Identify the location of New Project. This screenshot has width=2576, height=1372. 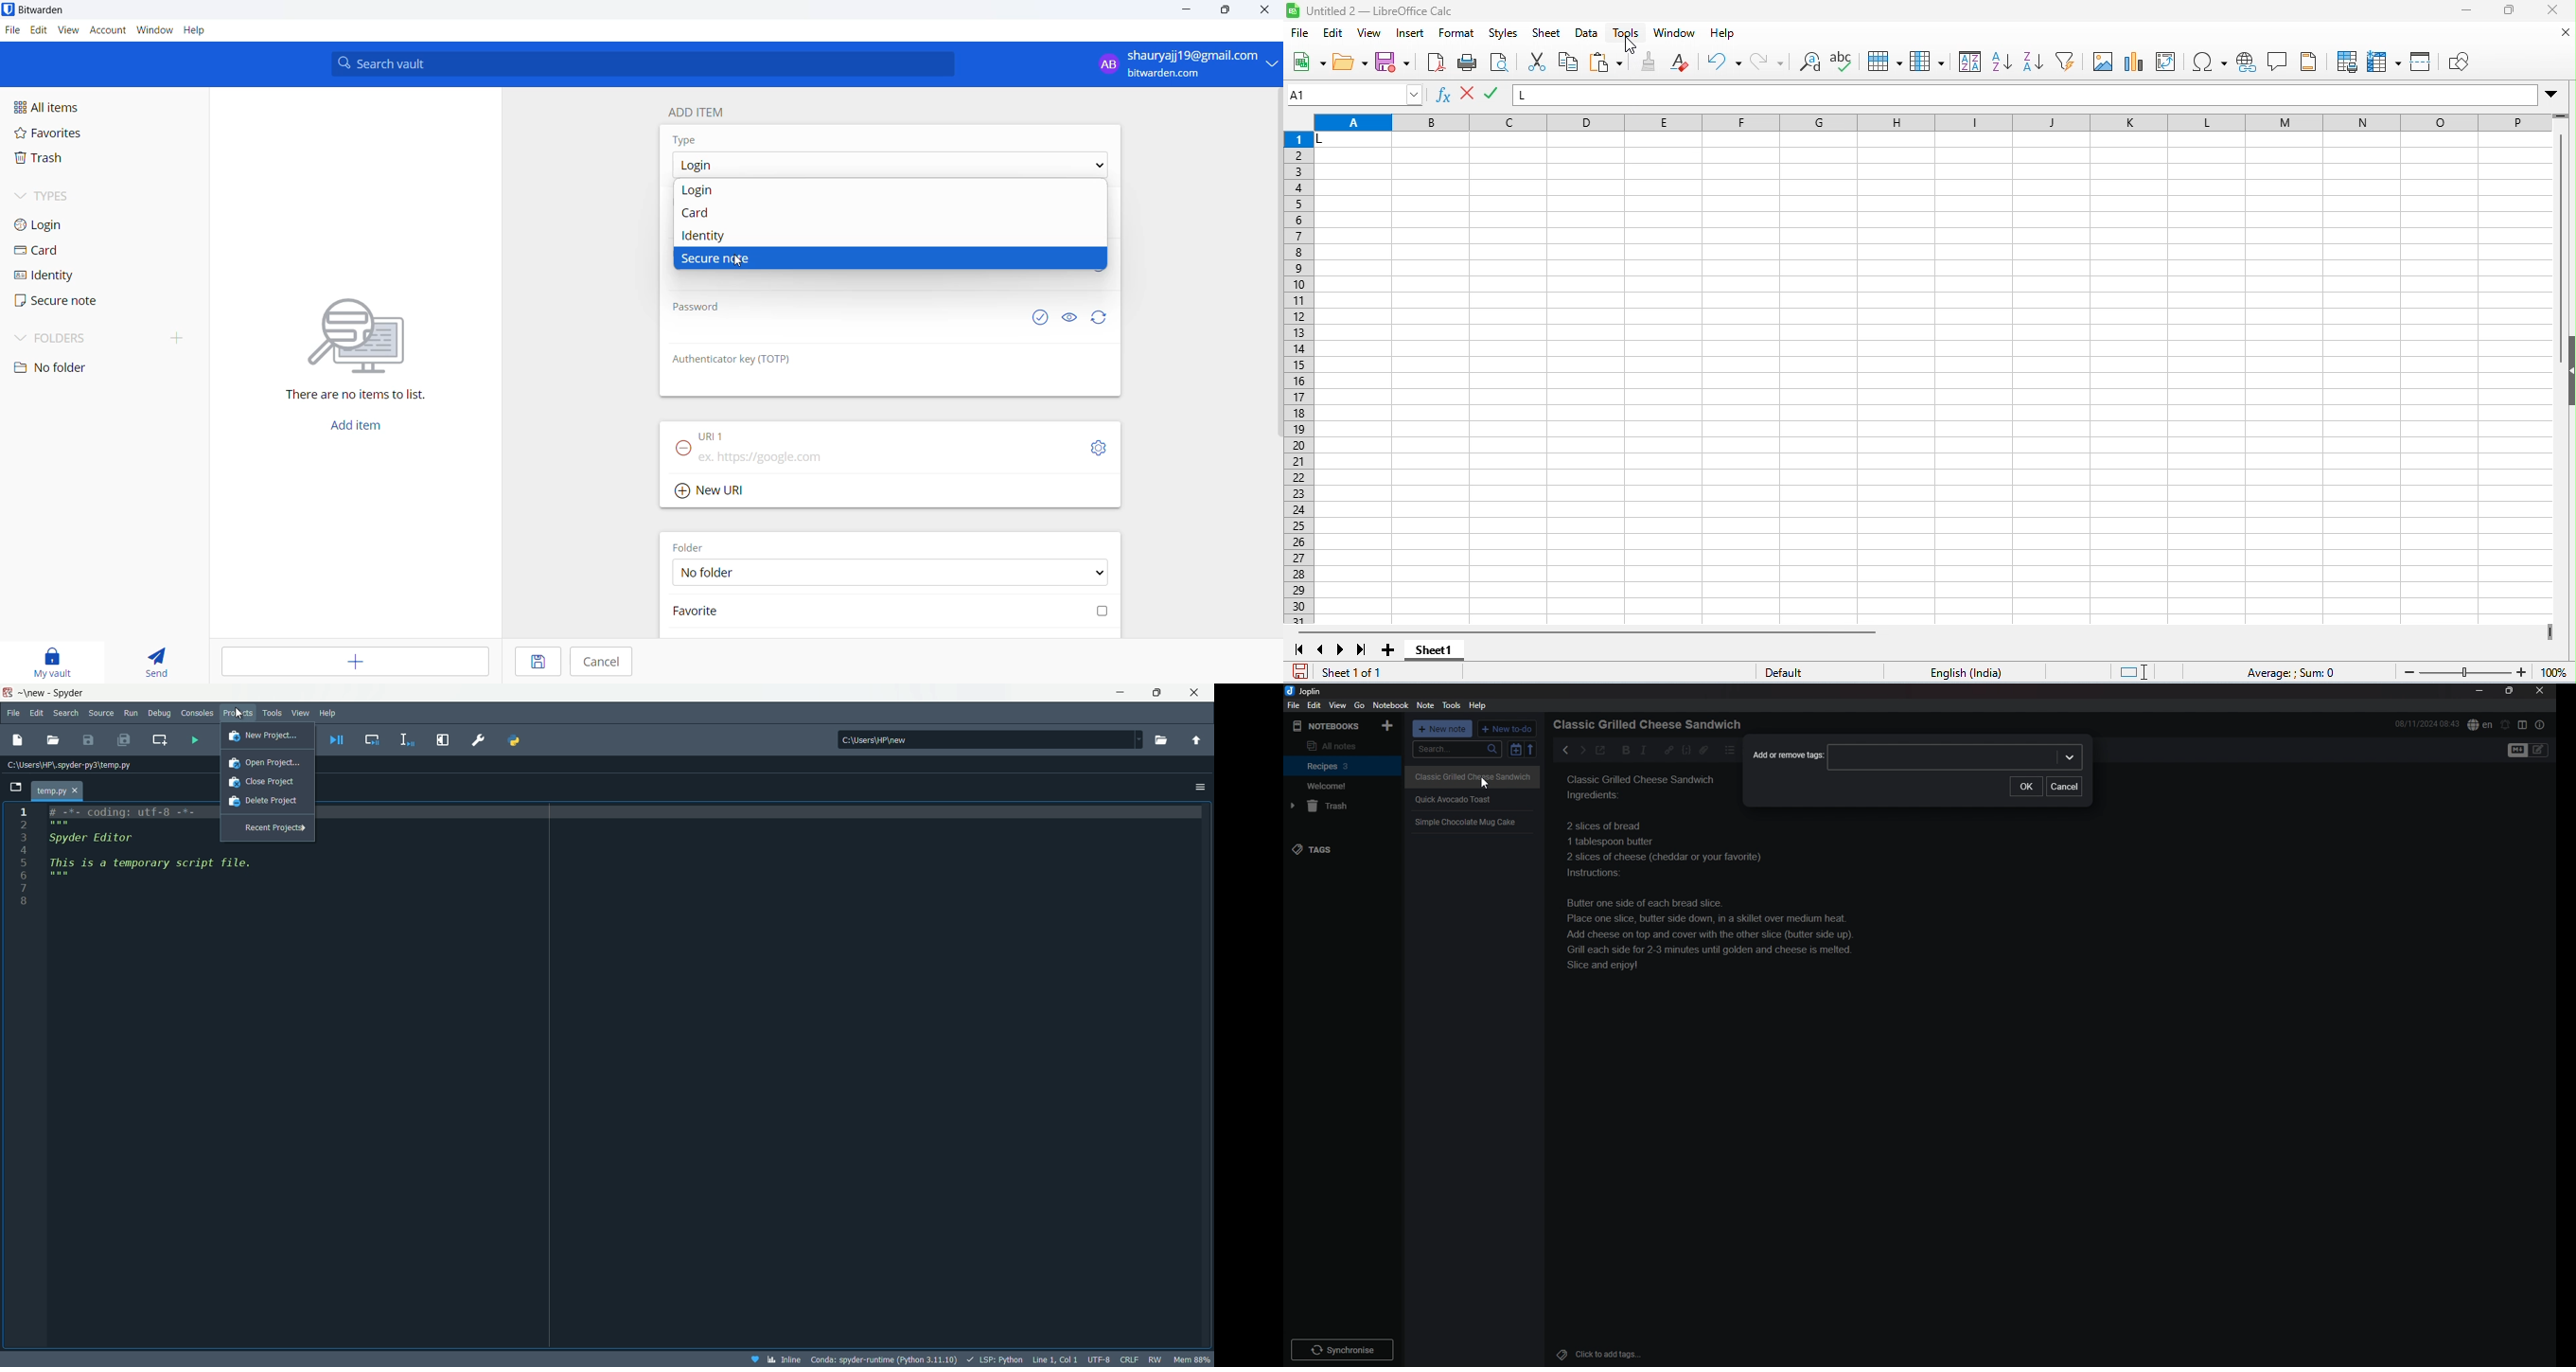
(265, 736).